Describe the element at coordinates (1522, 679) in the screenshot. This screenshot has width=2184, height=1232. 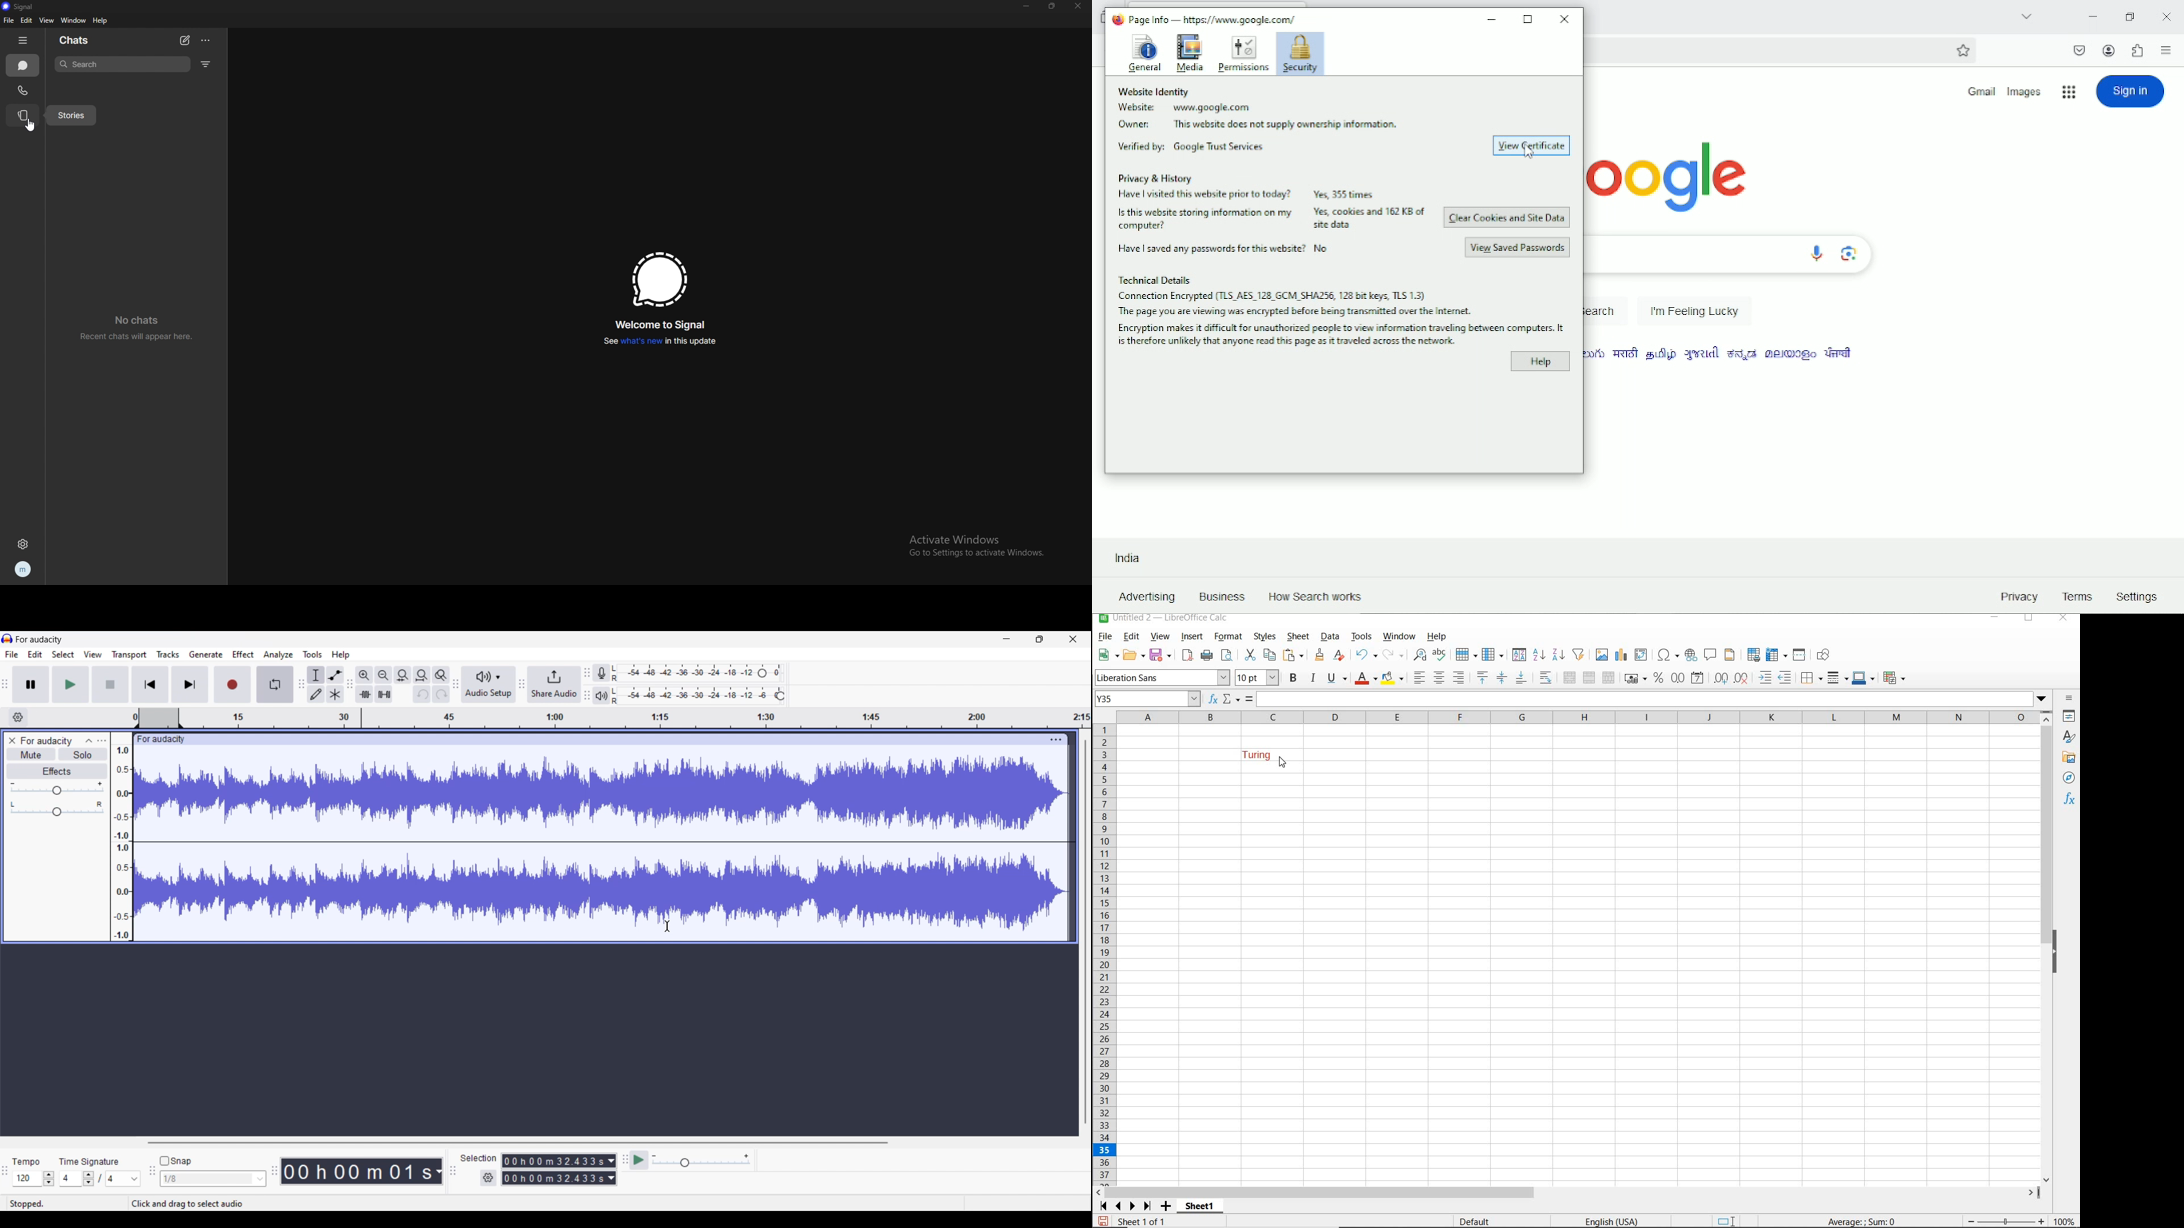
I see `ALIGN BOTTOM` at that location.